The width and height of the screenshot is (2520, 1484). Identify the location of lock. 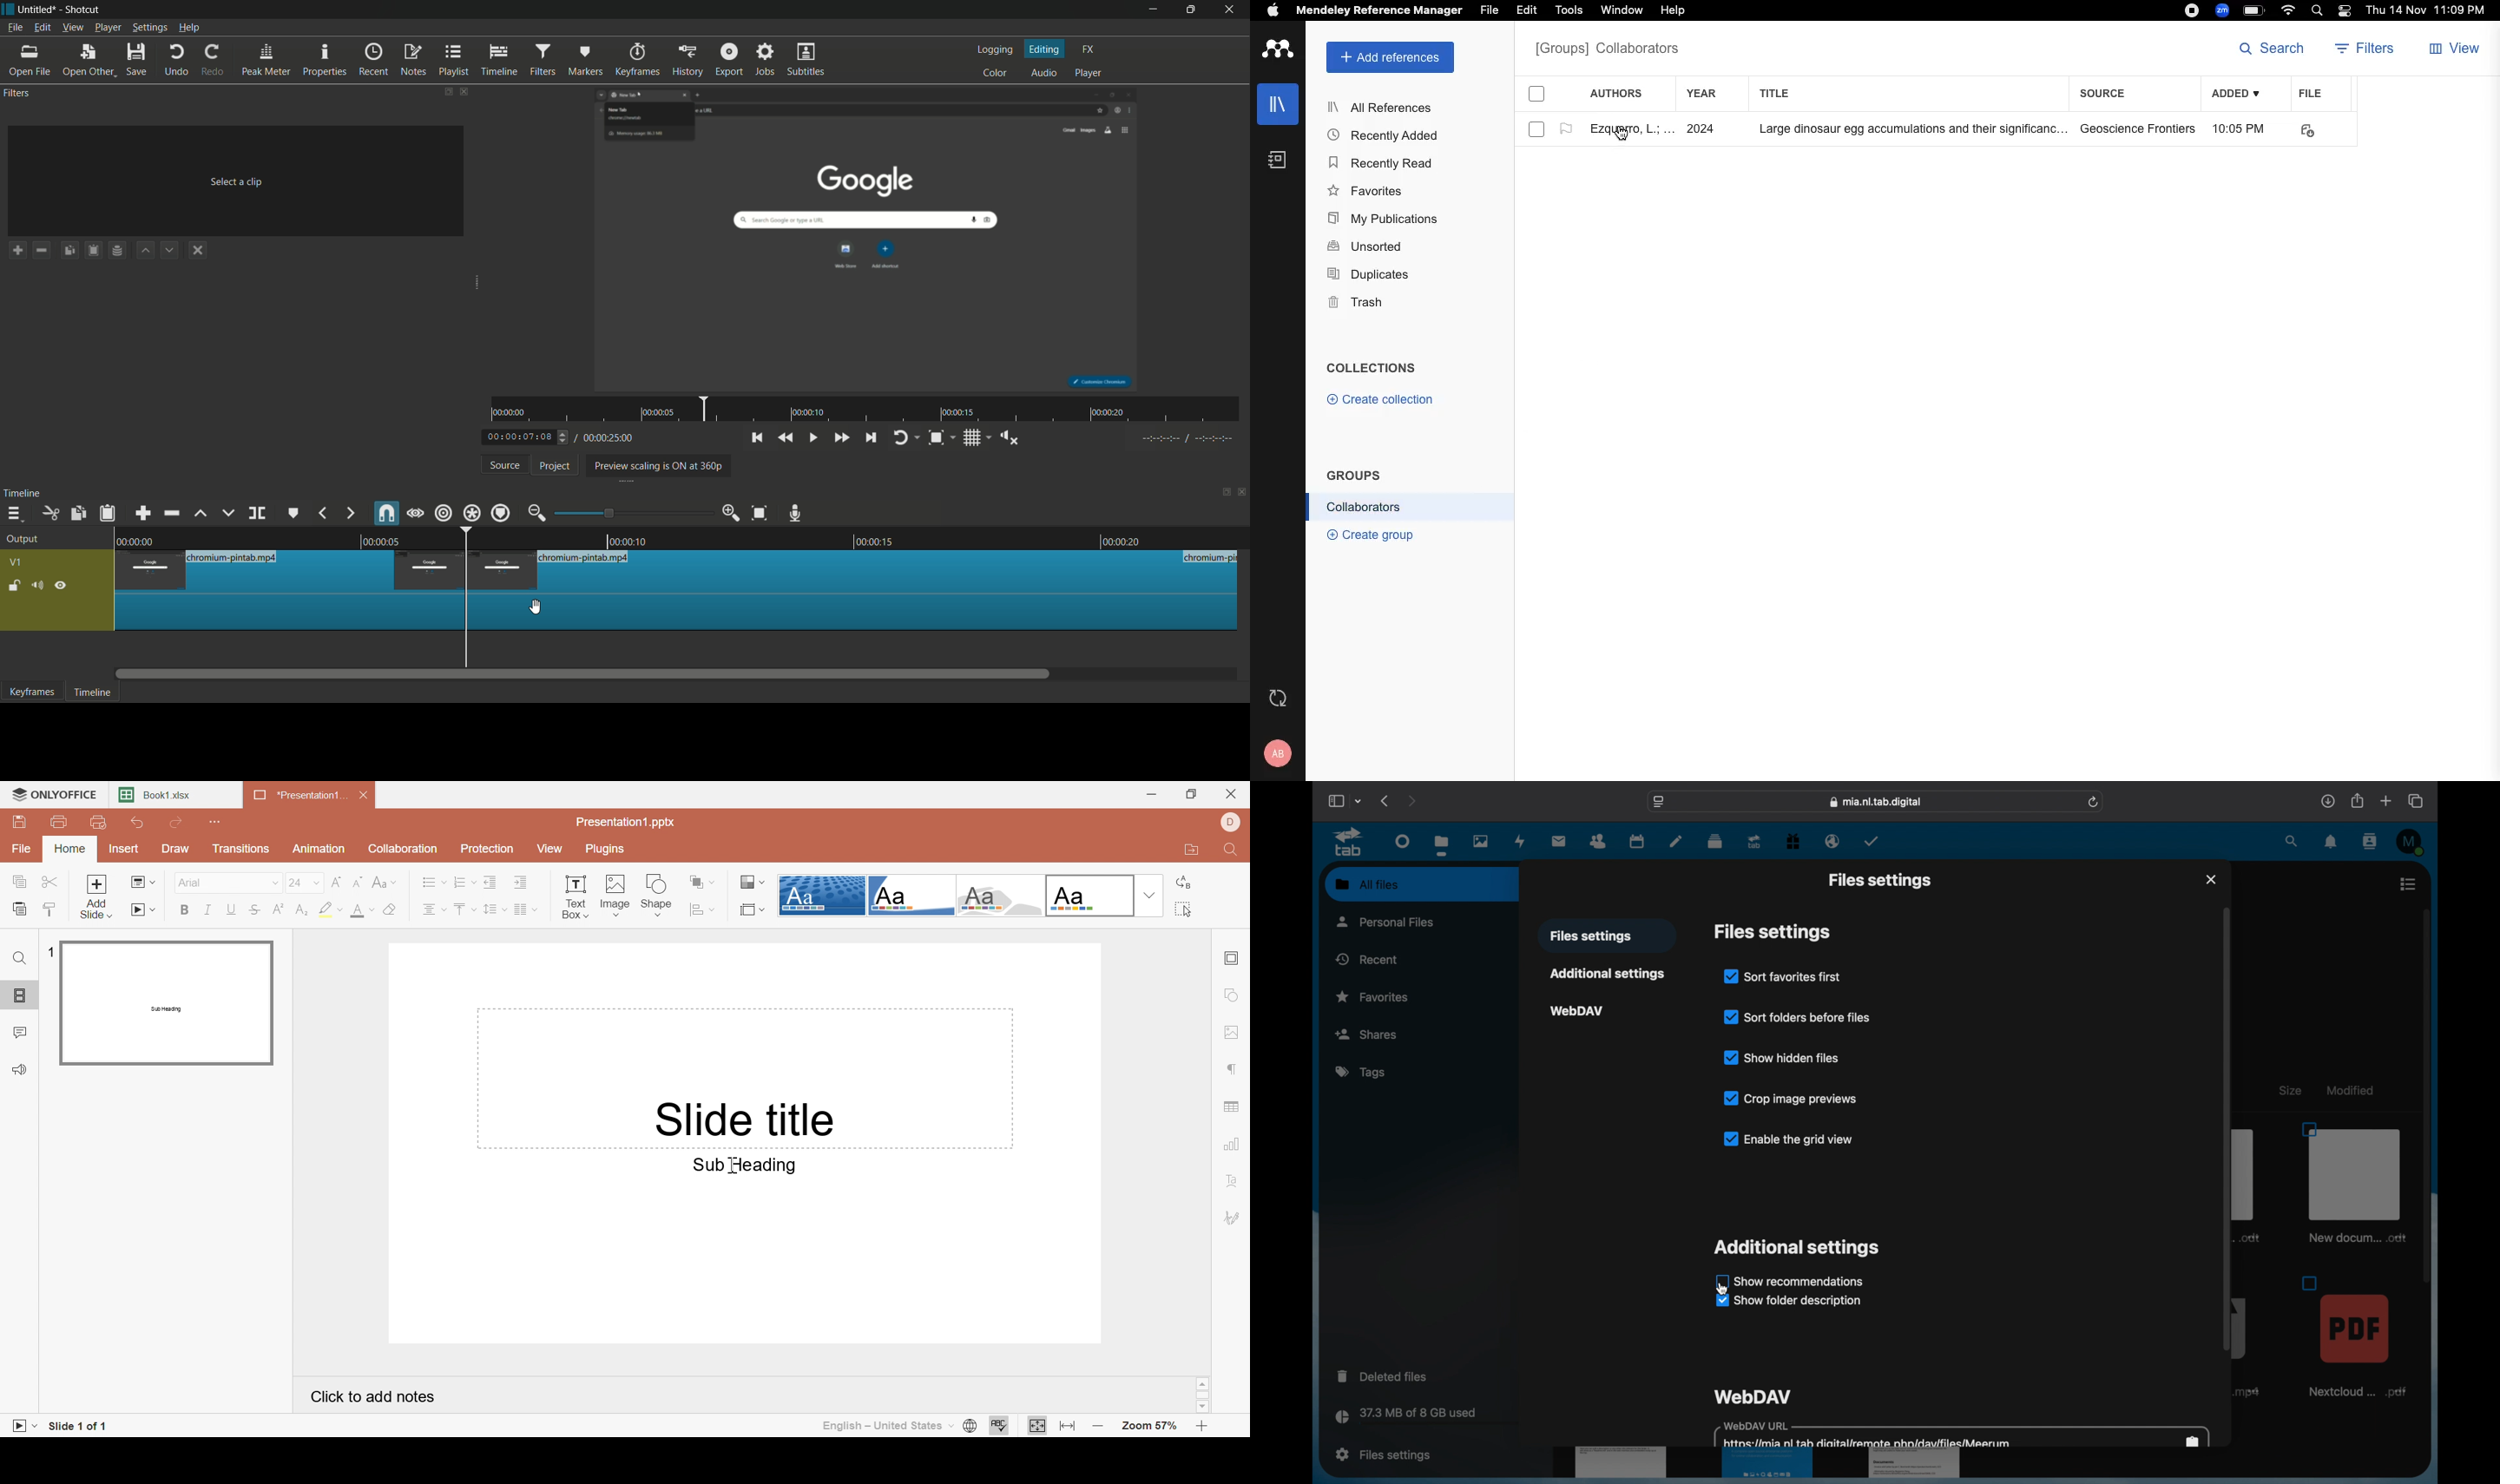
(14, 587).